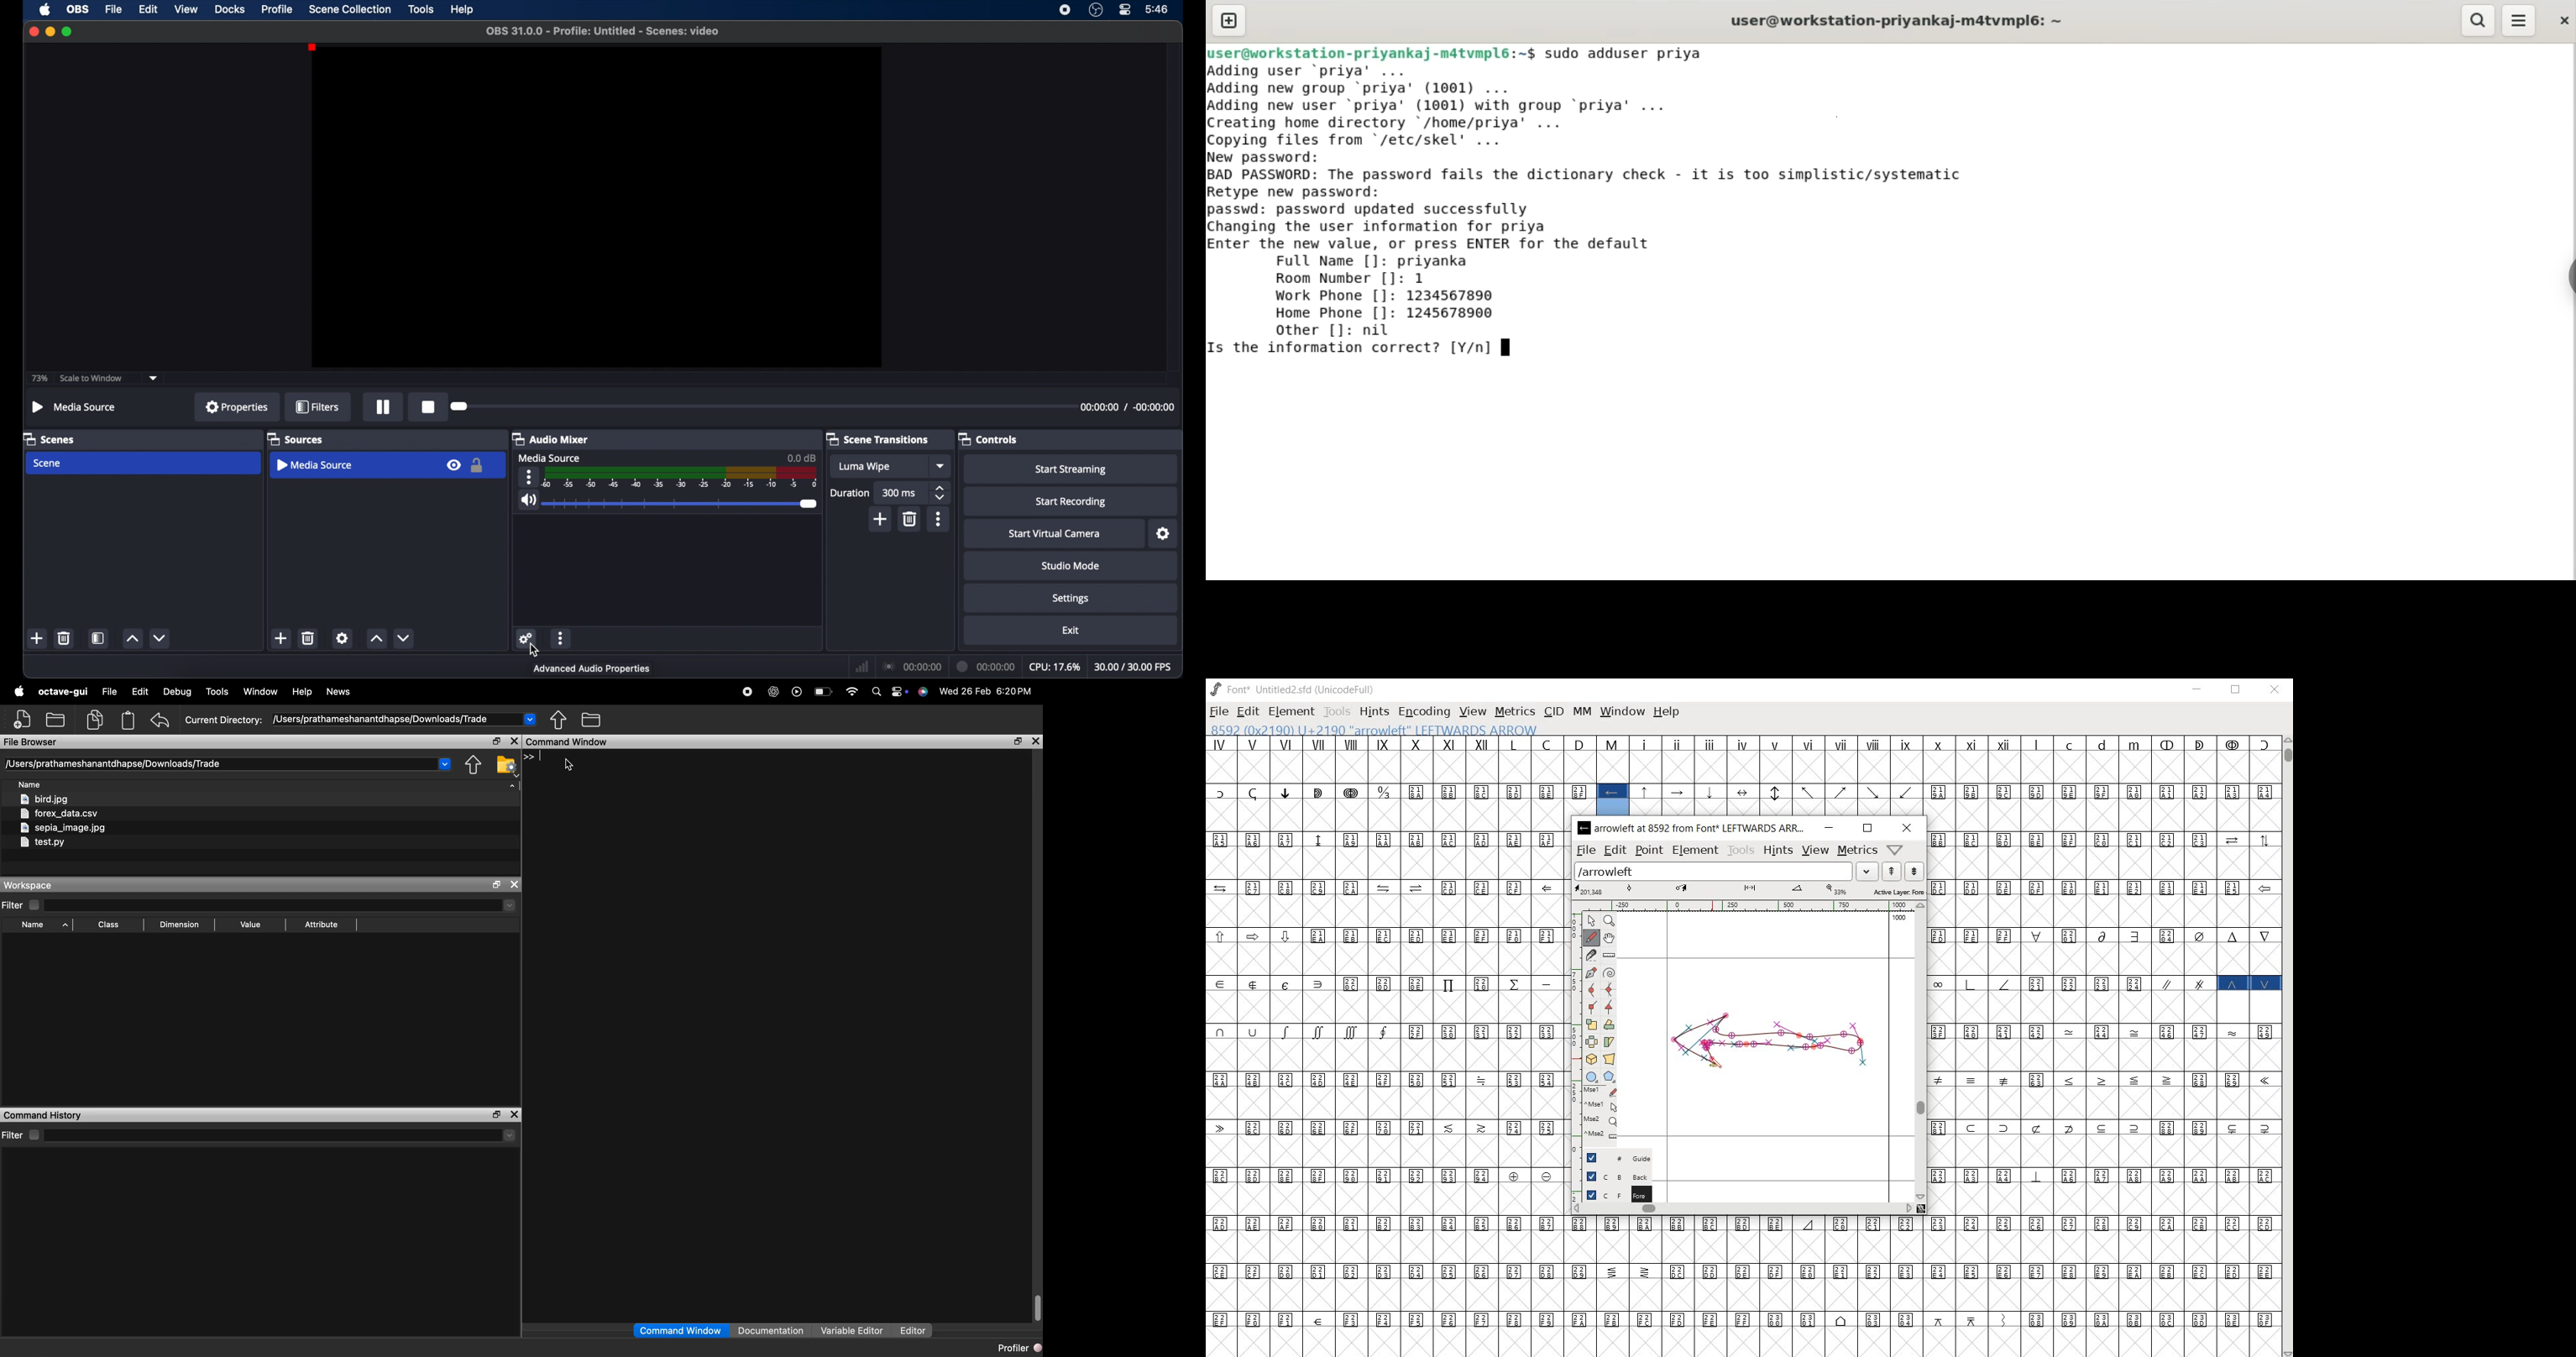 This screenshot has width=2576, height=1372. Describe the element at coordinates (1336, 713) in the screenshot. I see `tools` at that location.